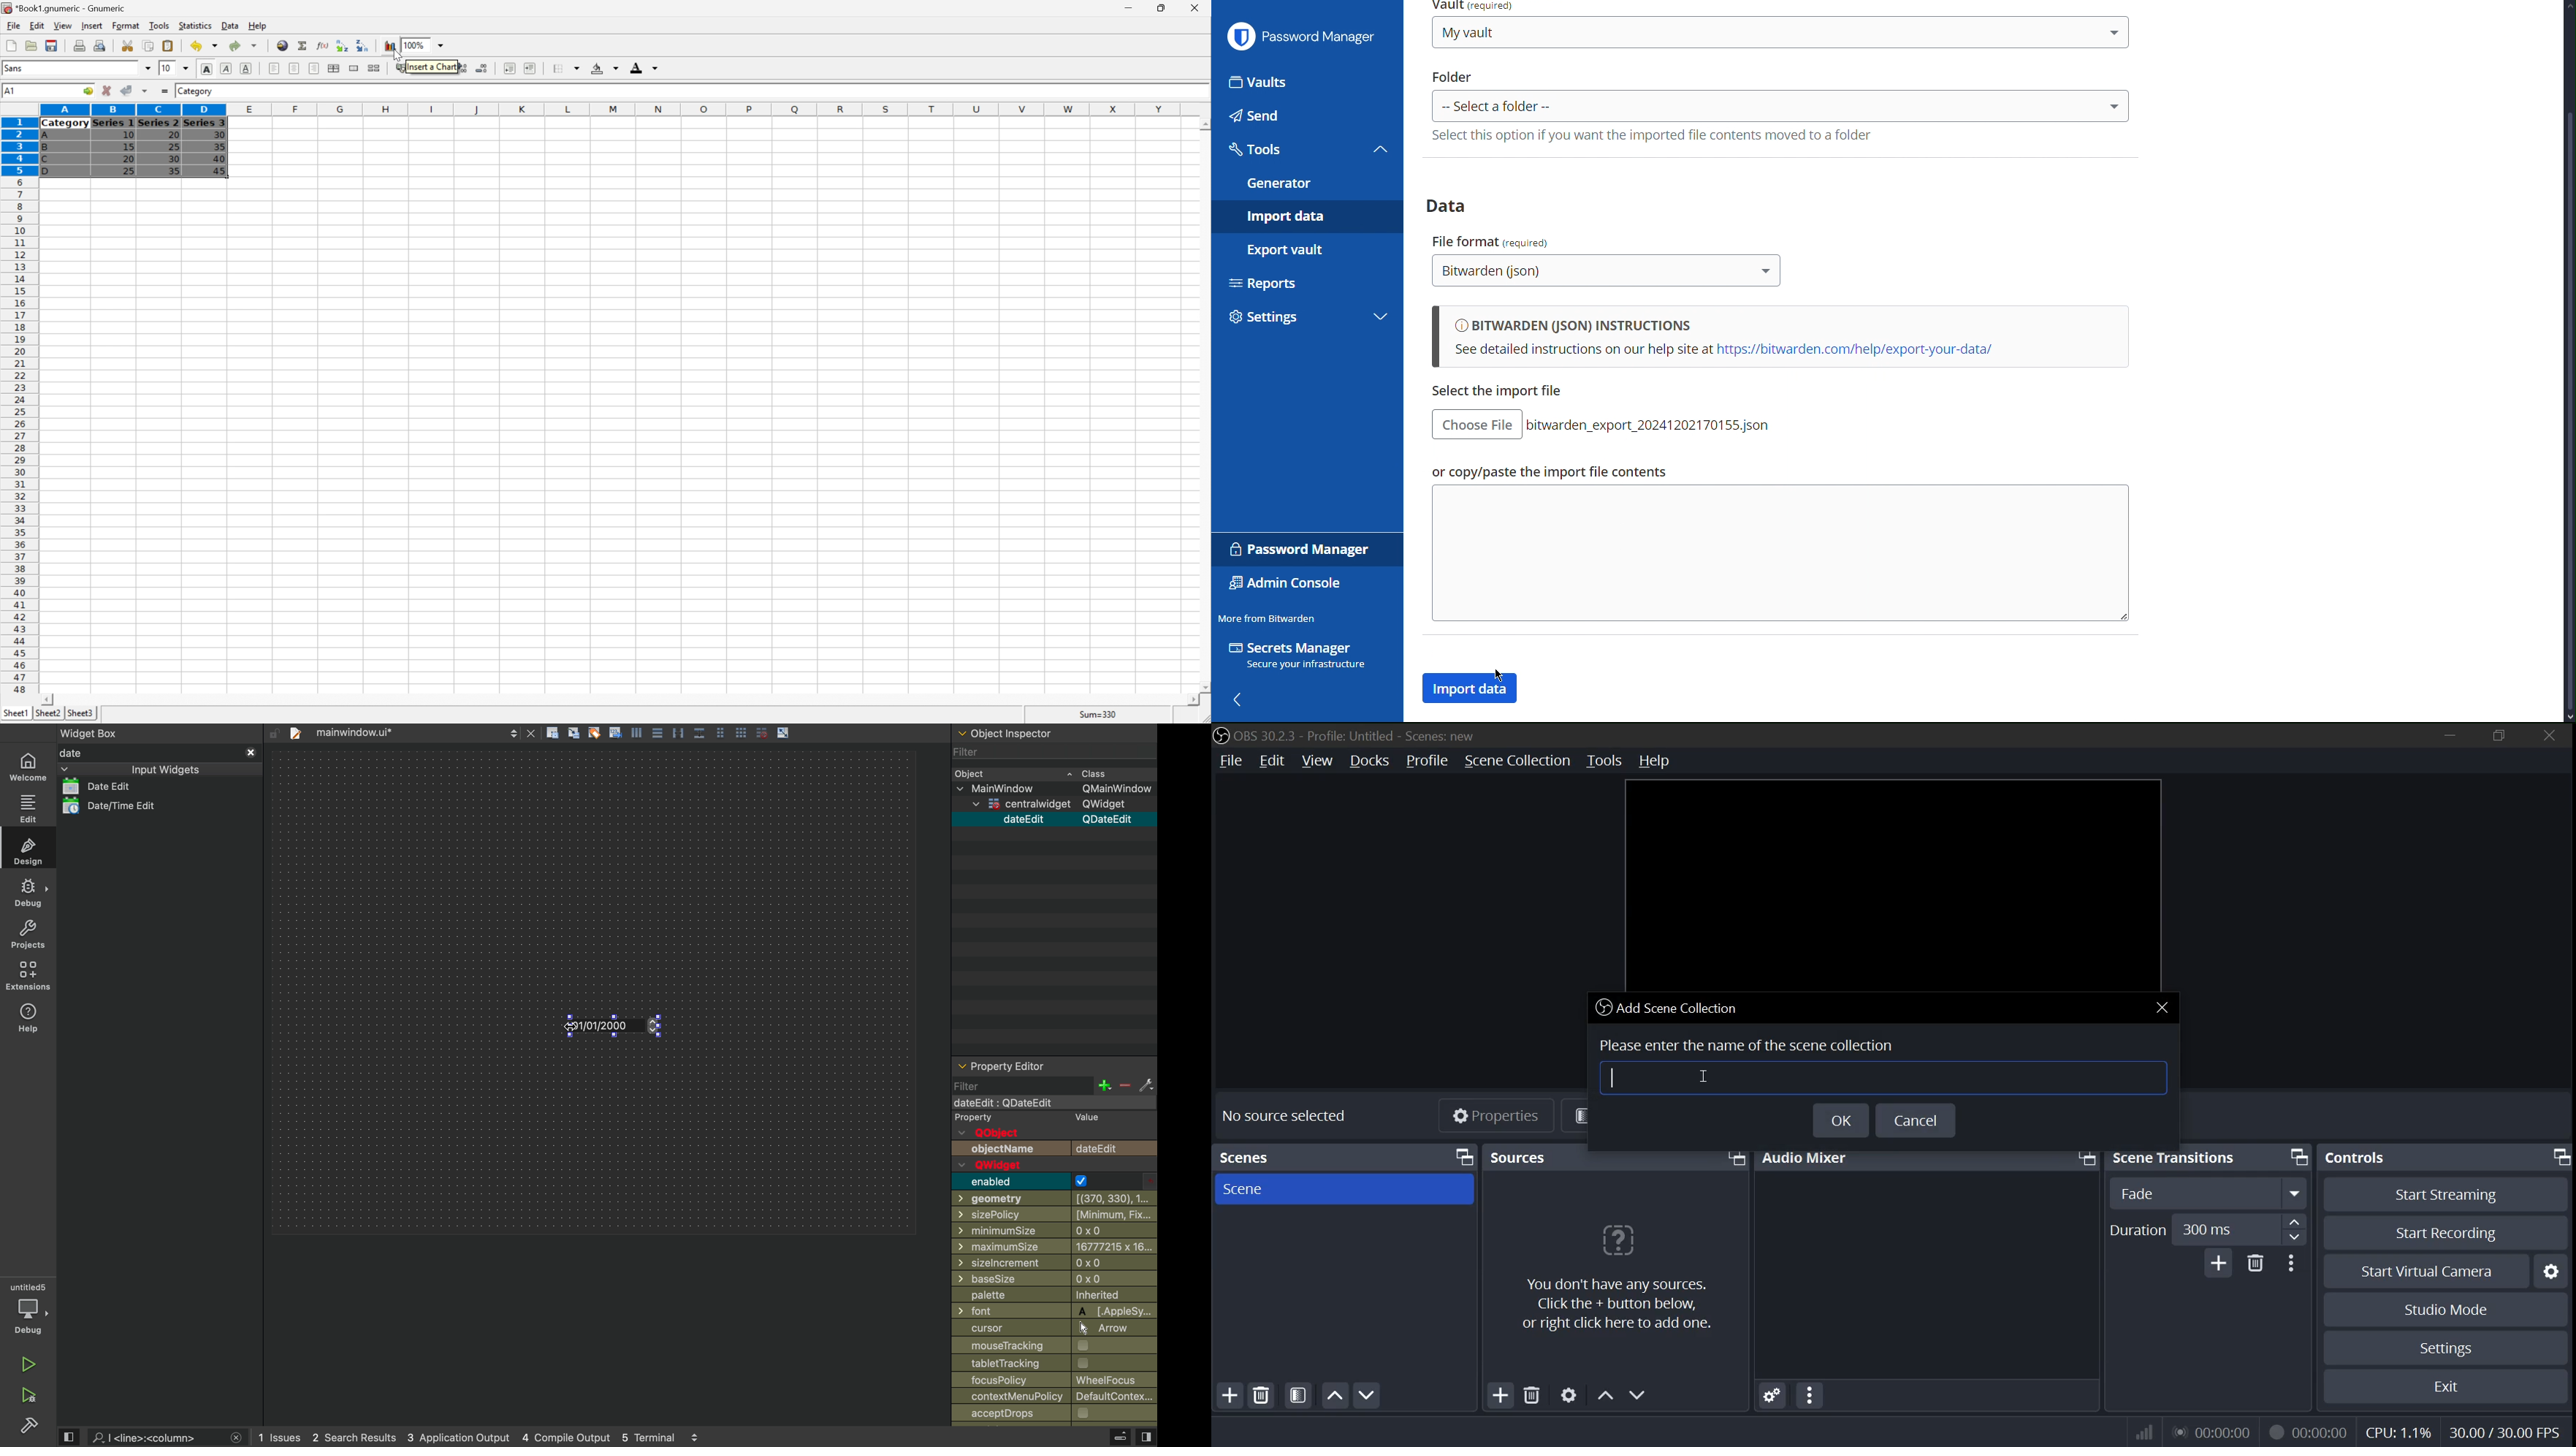  I want to click on Format, so click(126, 25).